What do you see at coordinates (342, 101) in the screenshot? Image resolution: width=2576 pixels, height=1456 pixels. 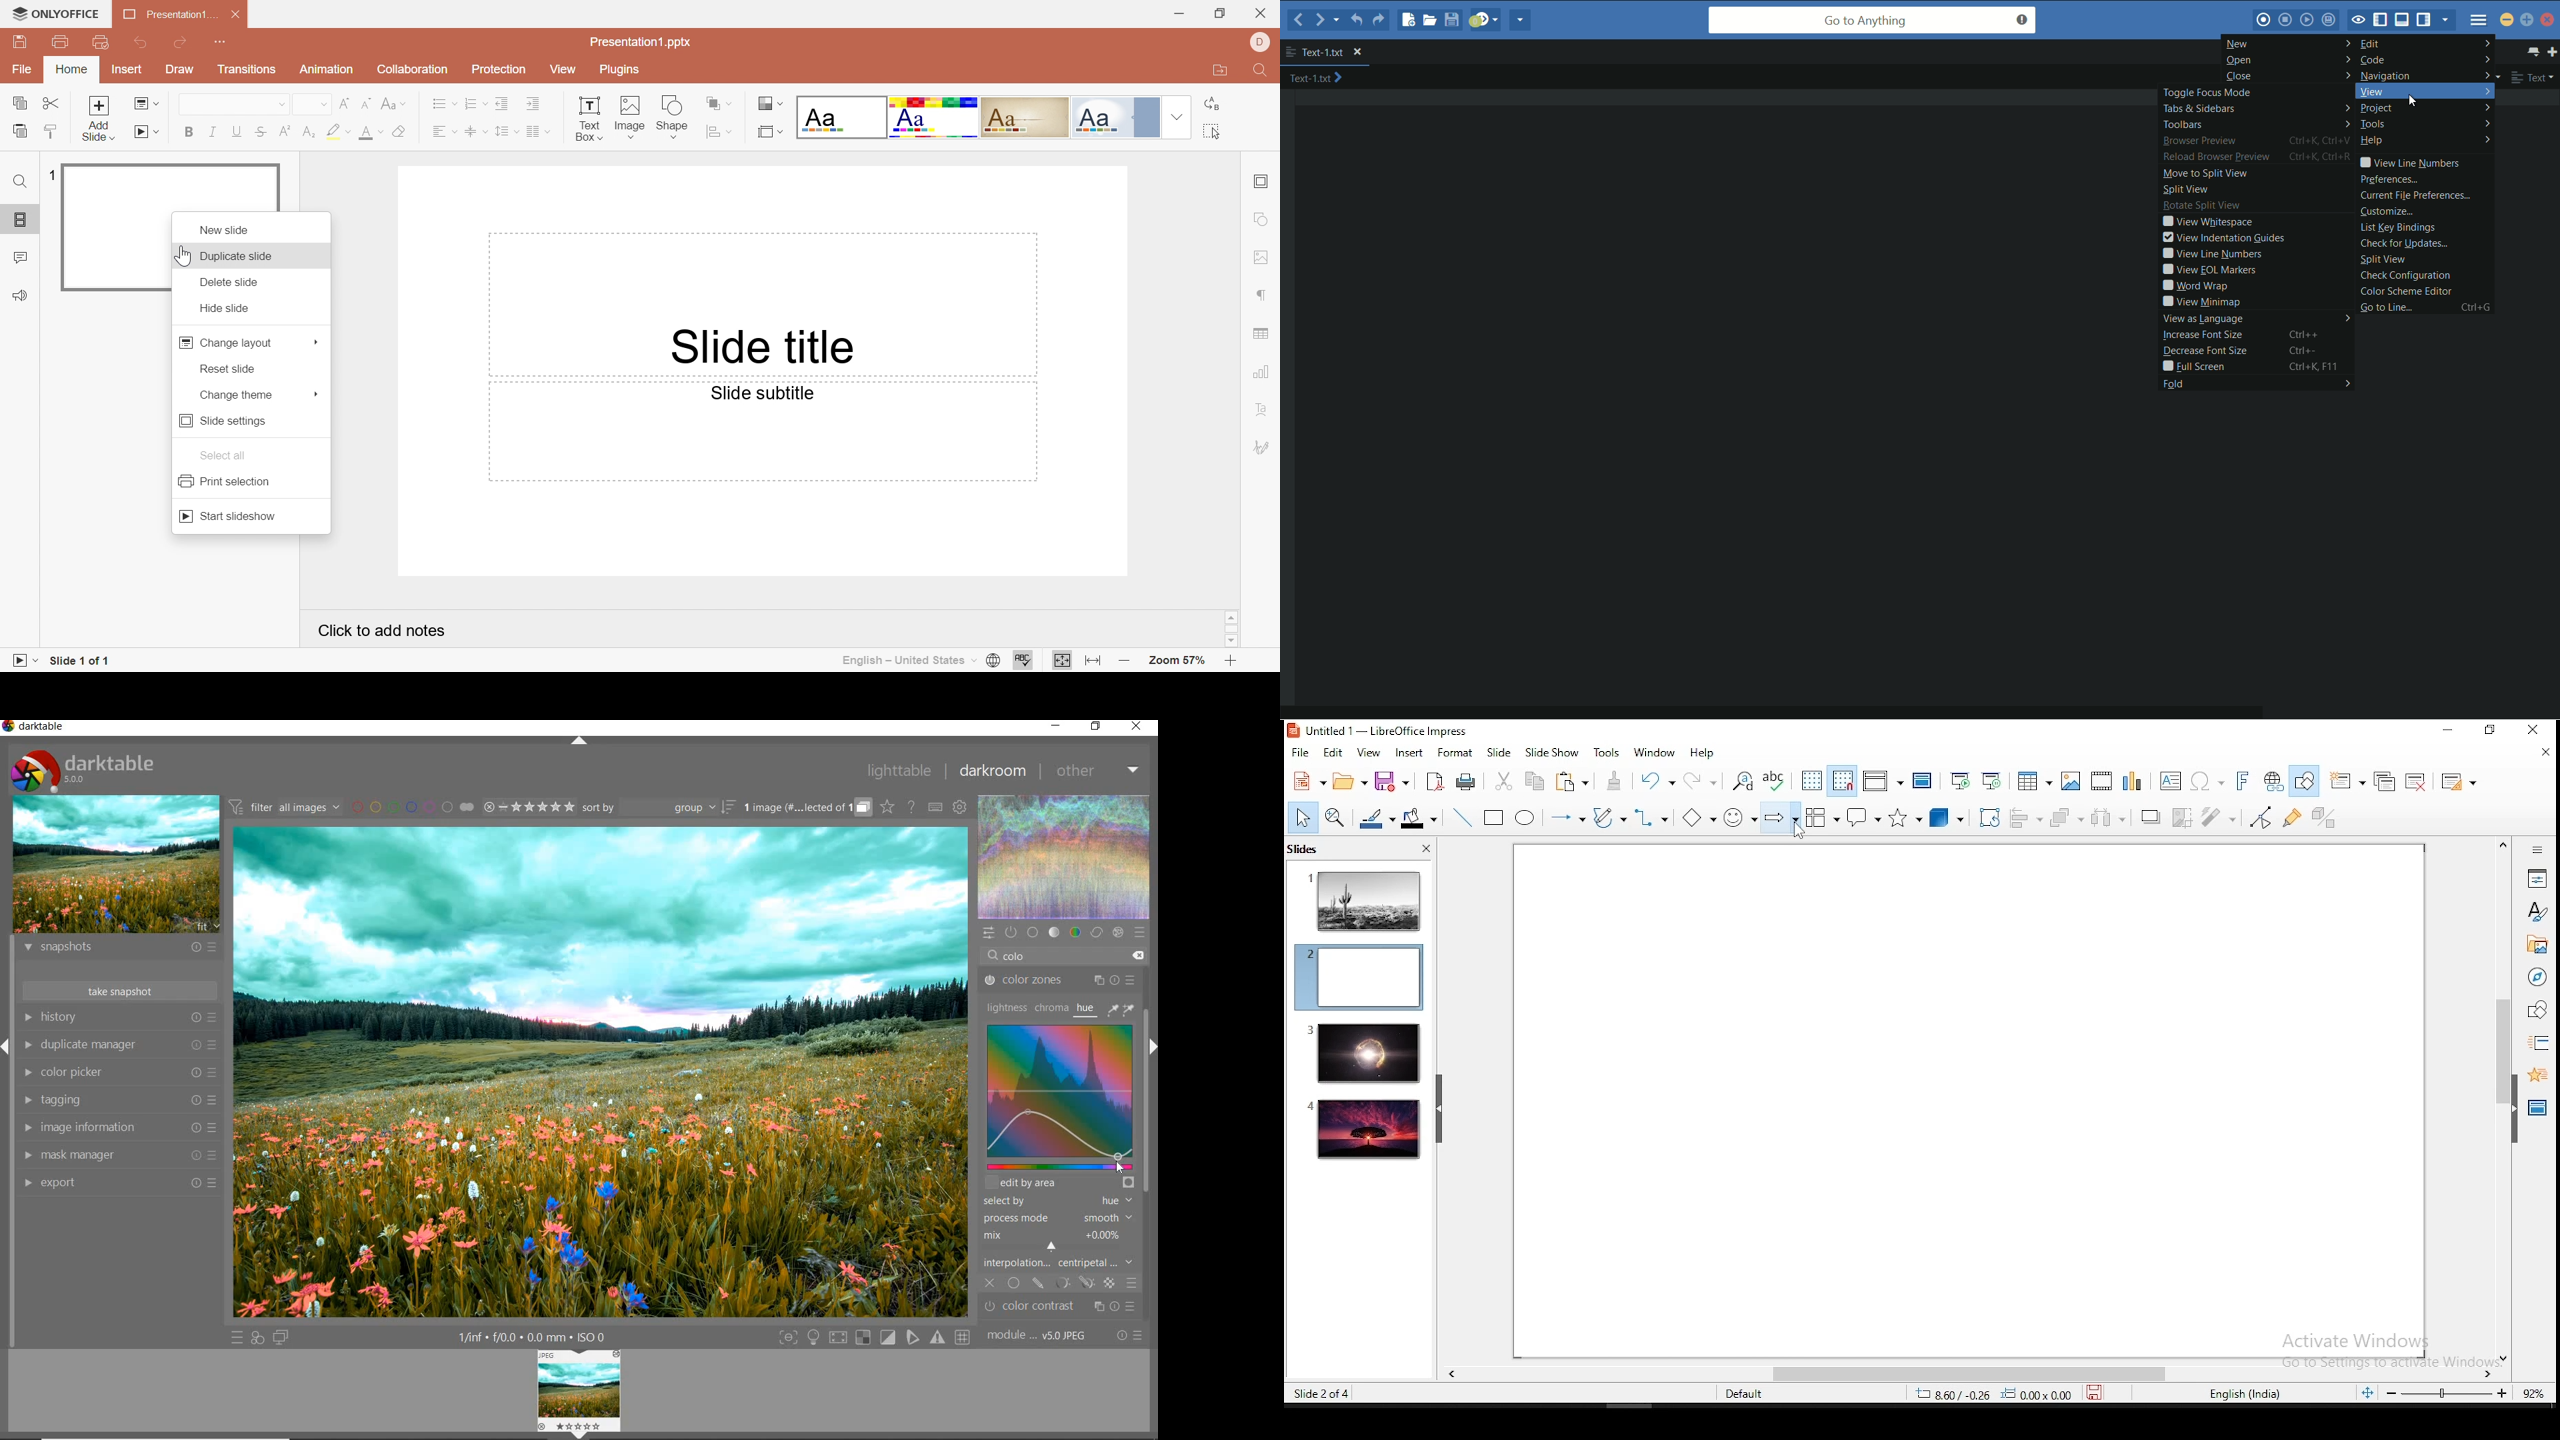 I see `Increment font size` at bounding box center [342, 101].